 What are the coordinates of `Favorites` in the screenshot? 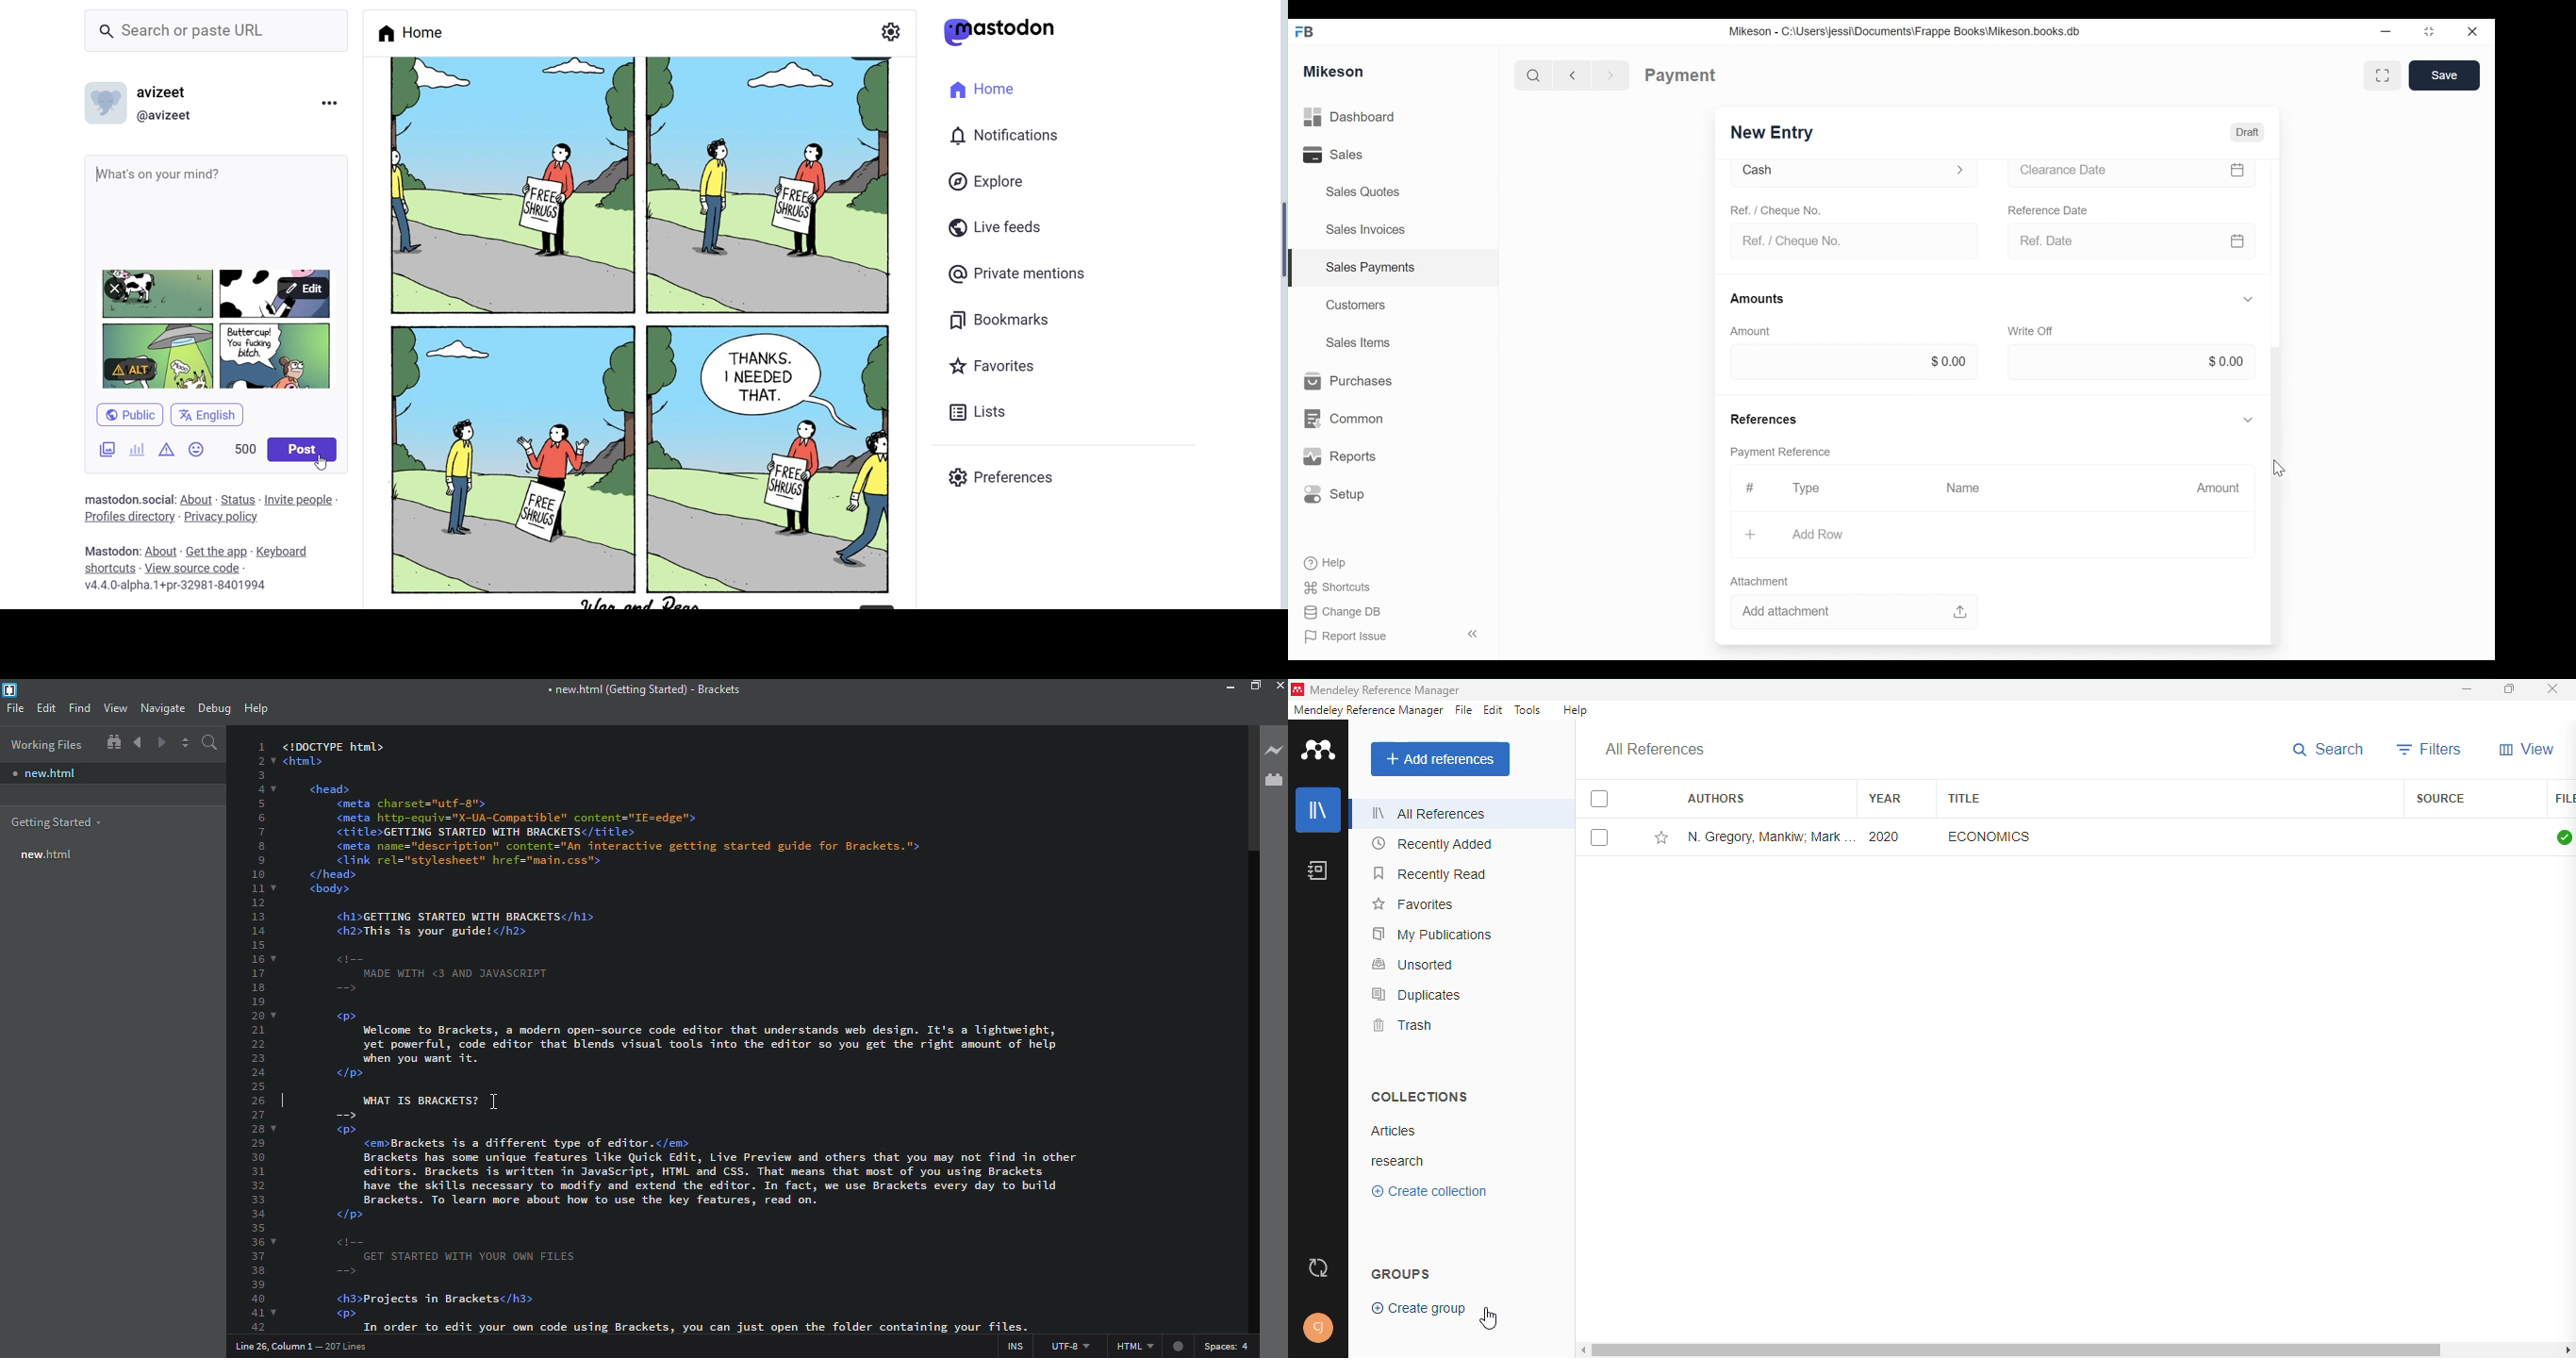 It's located at (995, 365).